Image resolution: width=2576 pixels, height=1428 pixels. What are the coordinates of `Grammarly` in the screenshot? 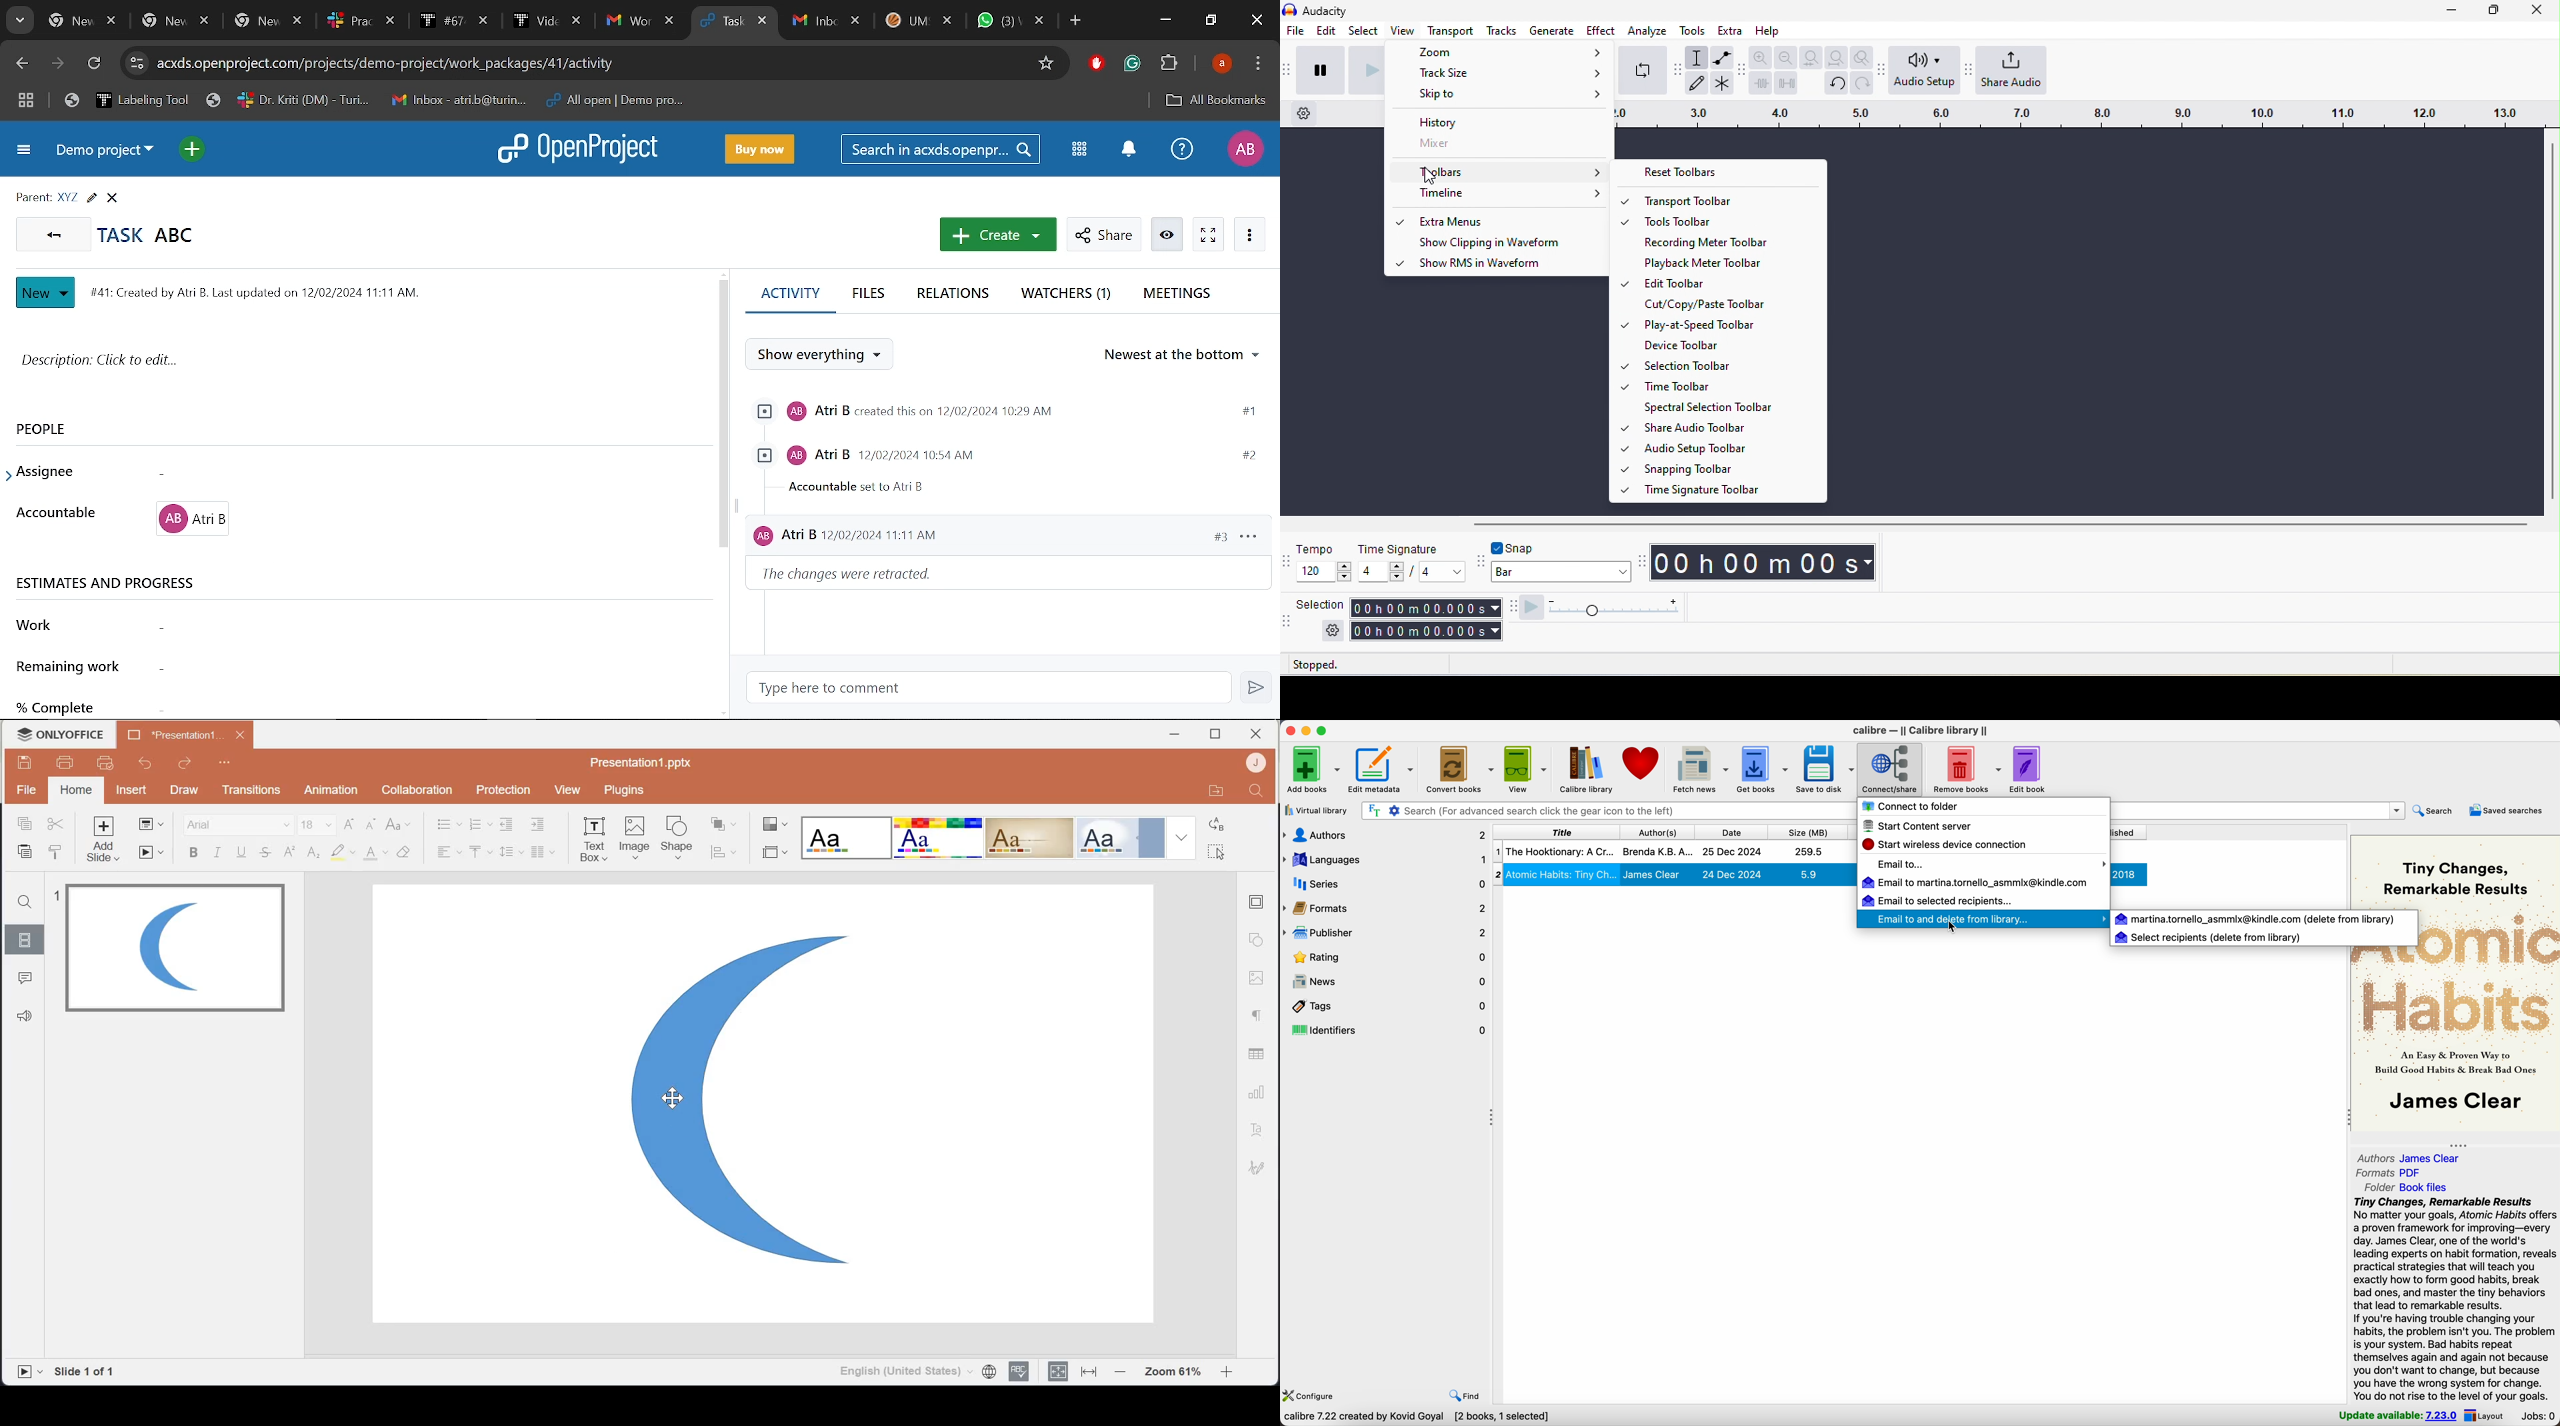 It's located at (1132, 65).